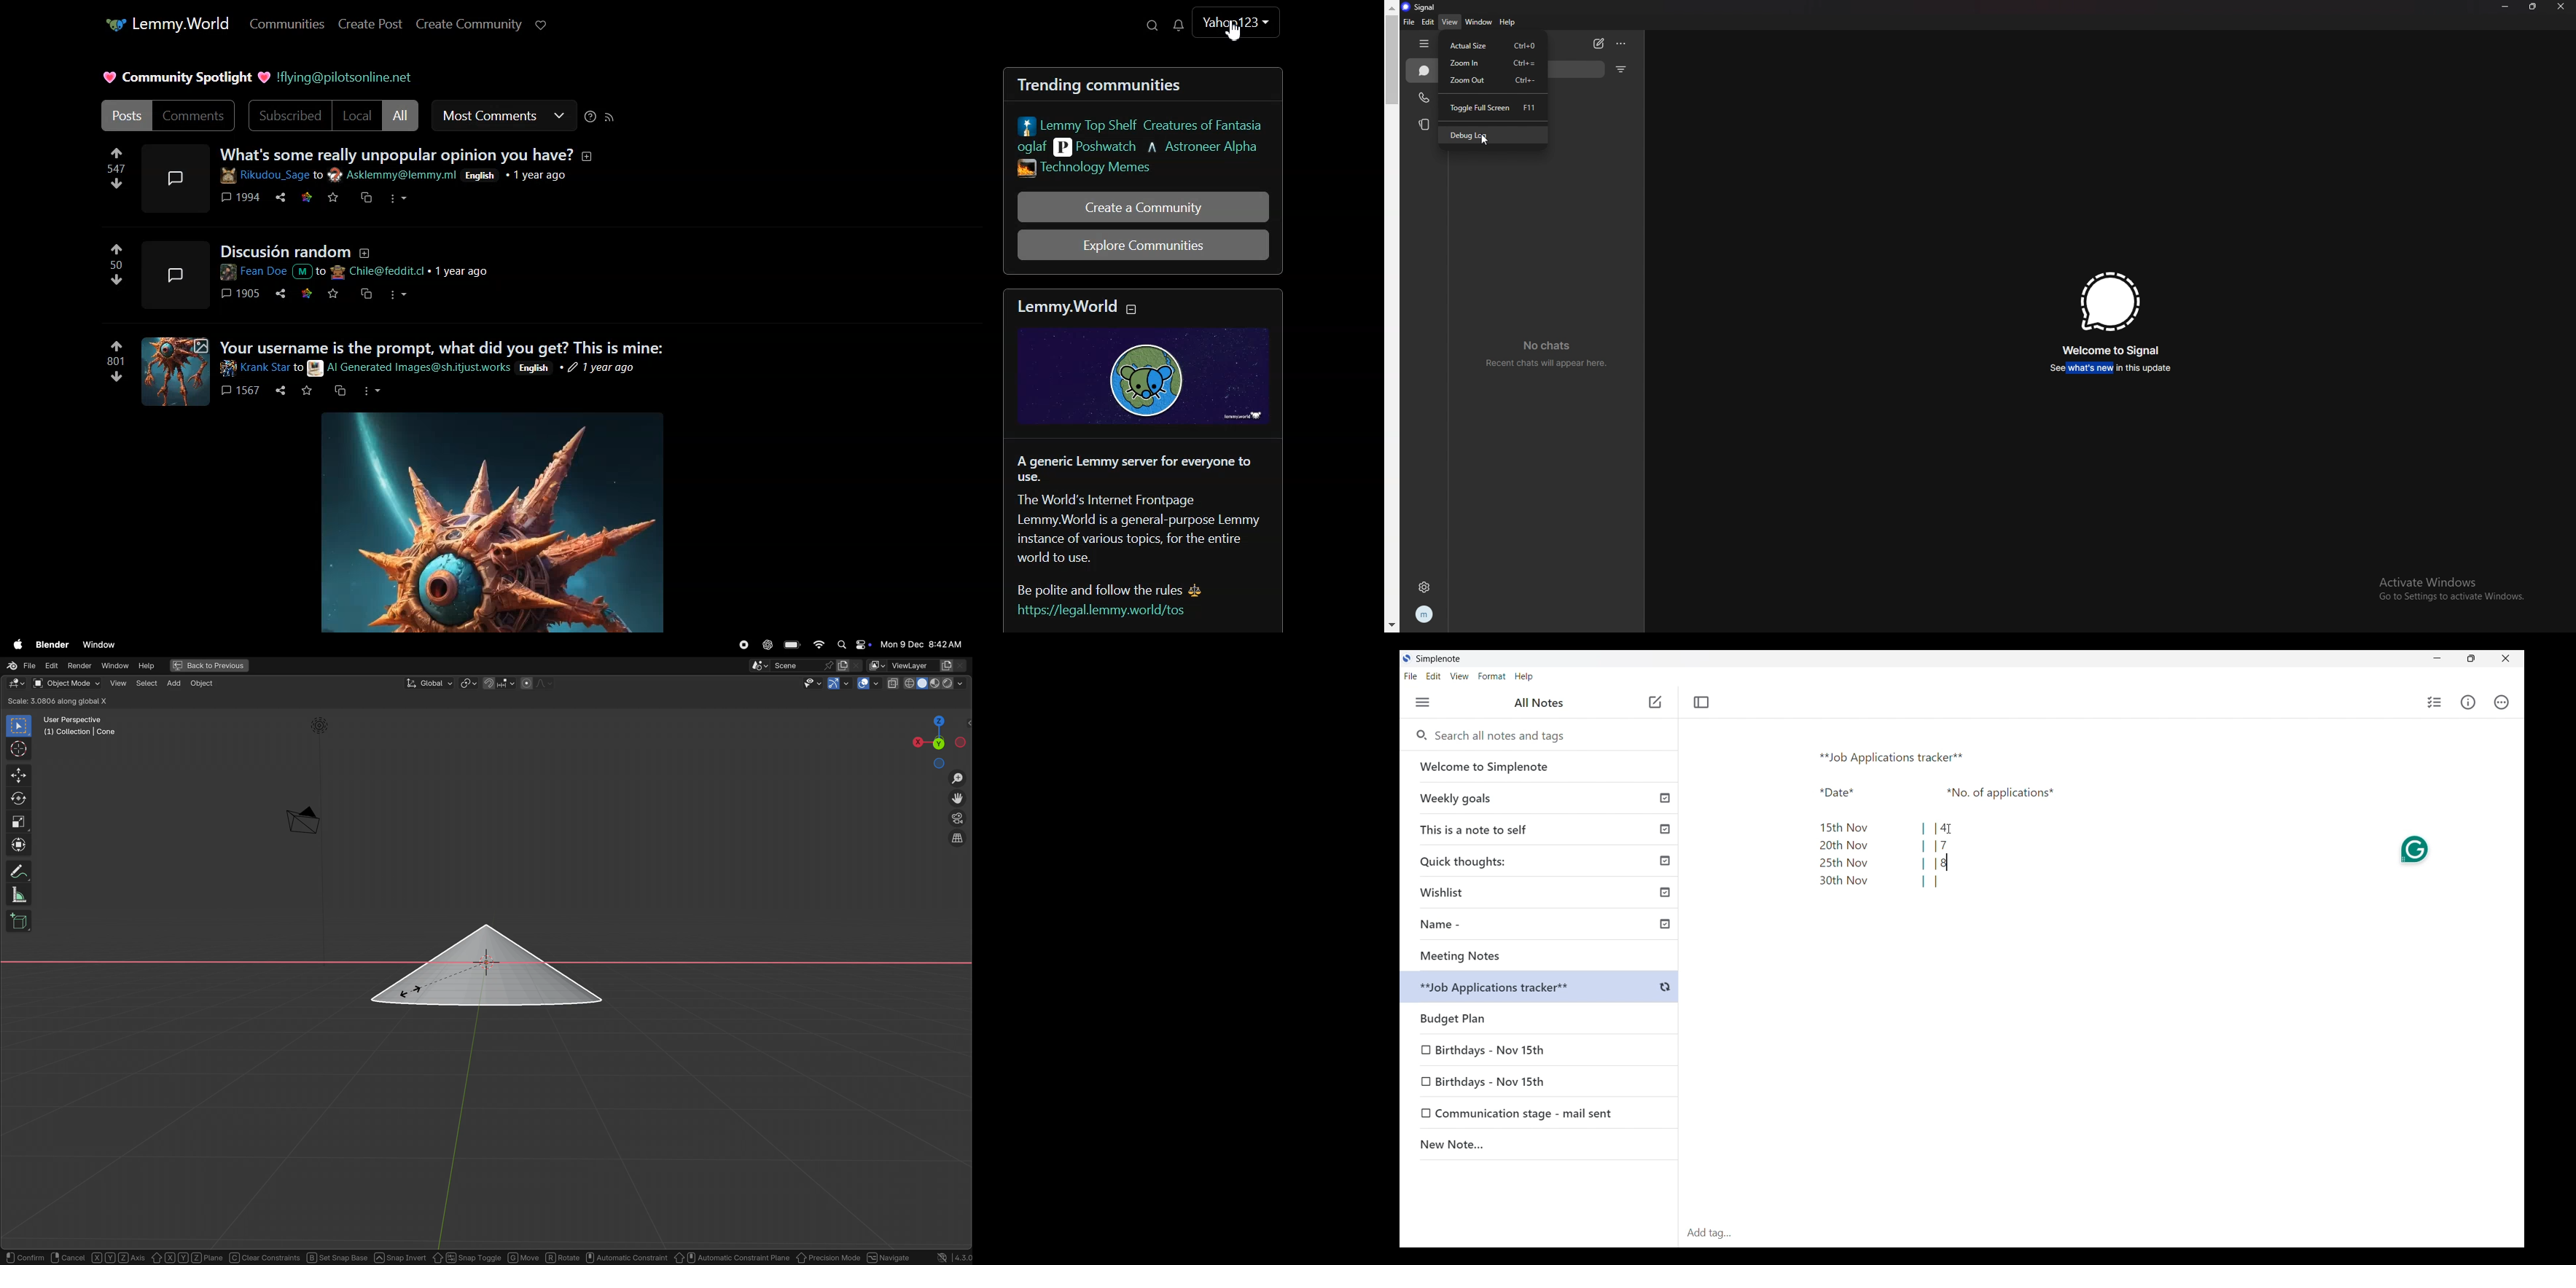 This screenshot has height=1288, width=2576. What do you see at coordinates (17, 921) in the screenshot?
I see `add cube` at bounding box center [17, 921].